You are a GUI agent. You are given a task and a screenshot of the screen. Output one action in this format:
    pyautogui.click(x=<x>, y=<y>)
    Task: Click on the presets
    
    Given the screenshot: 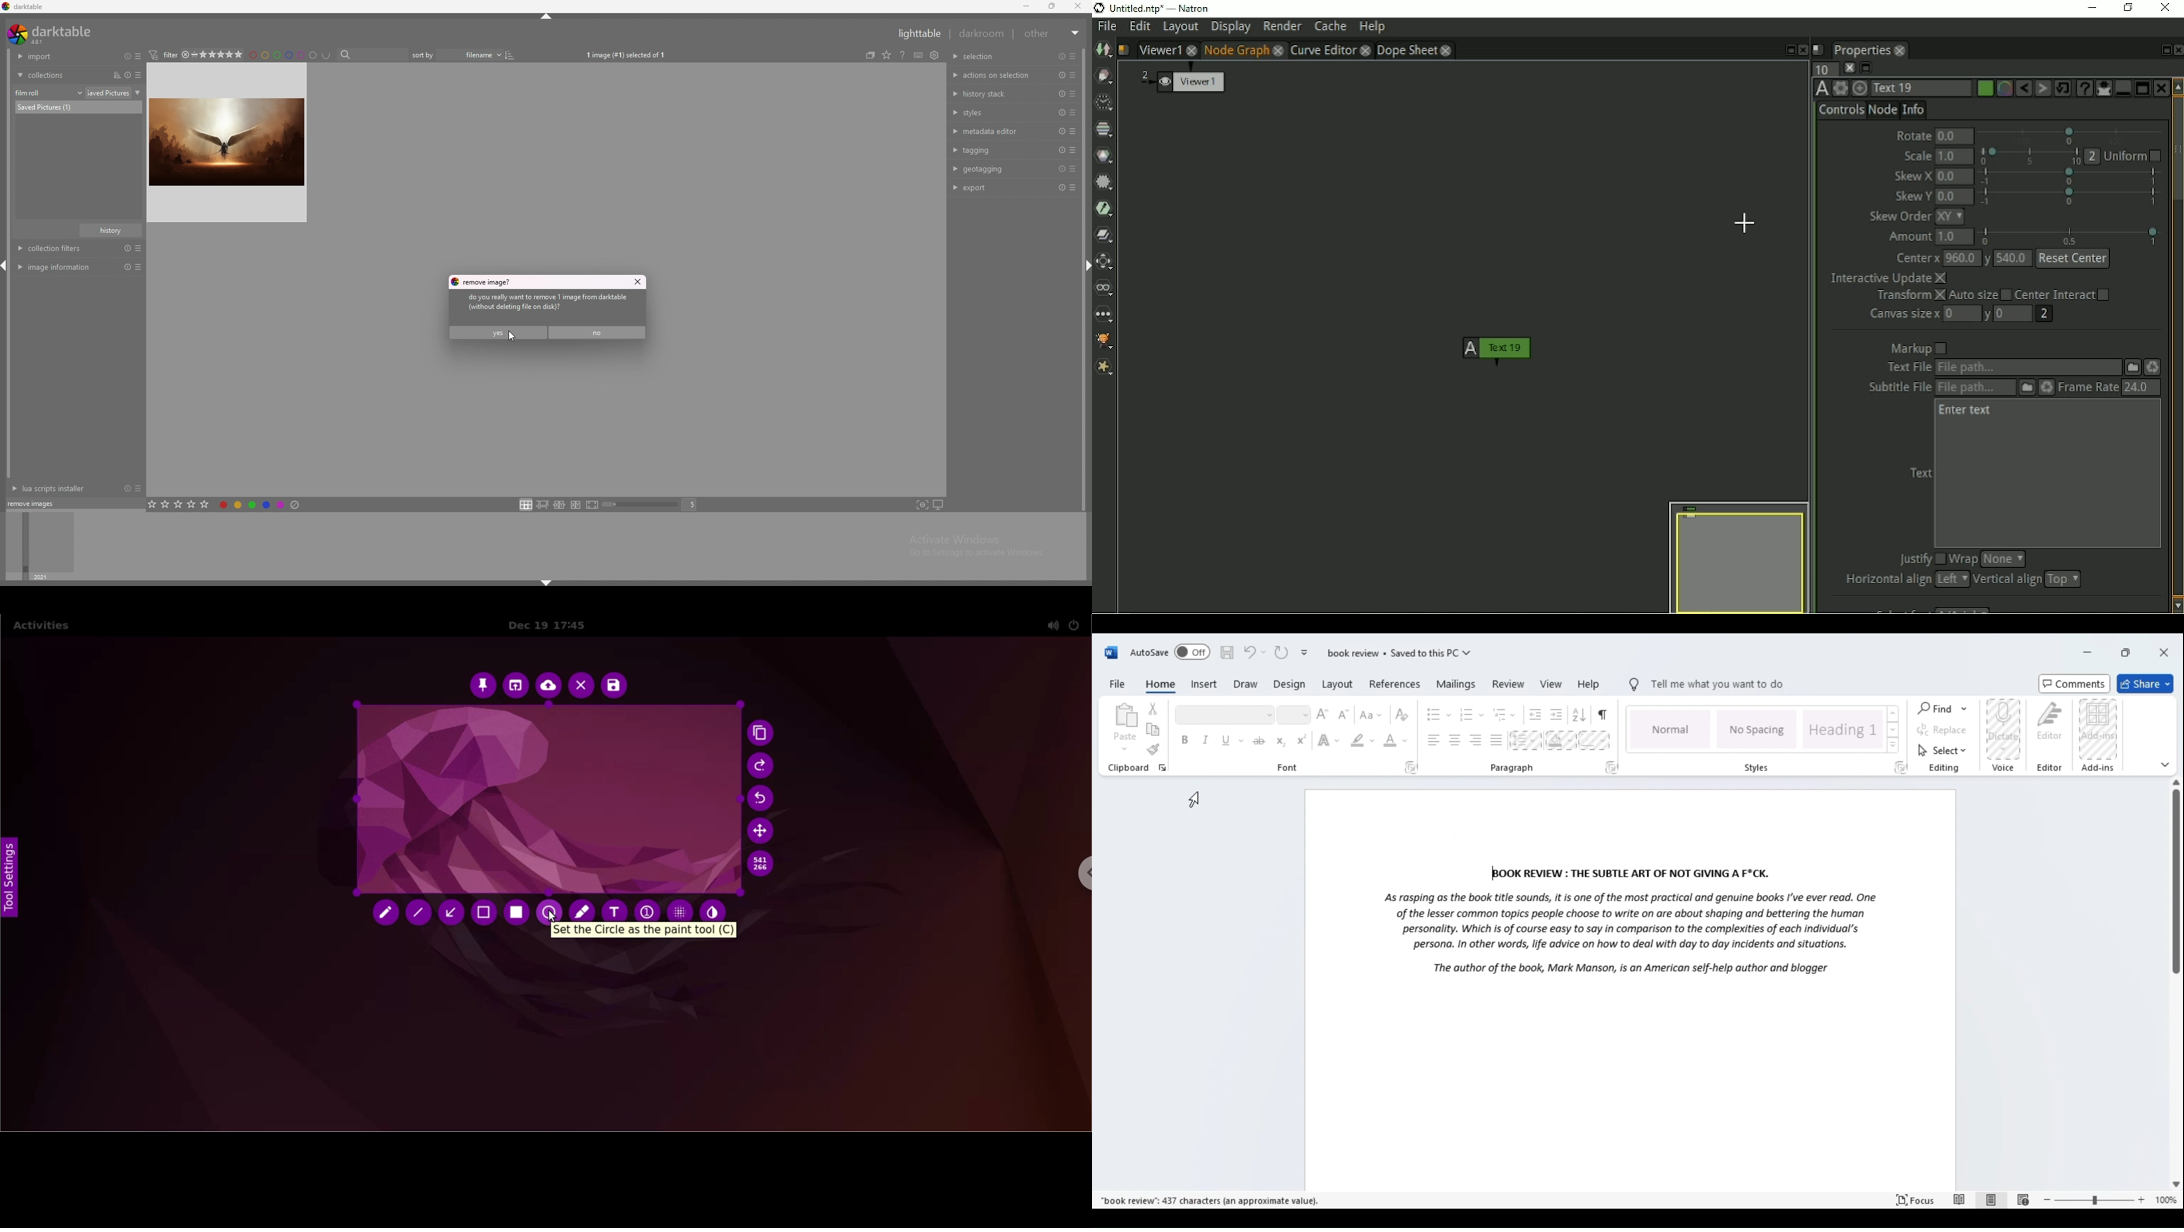 What is the action you would take?
    pyautogui.click(x=1071, y=56)
    